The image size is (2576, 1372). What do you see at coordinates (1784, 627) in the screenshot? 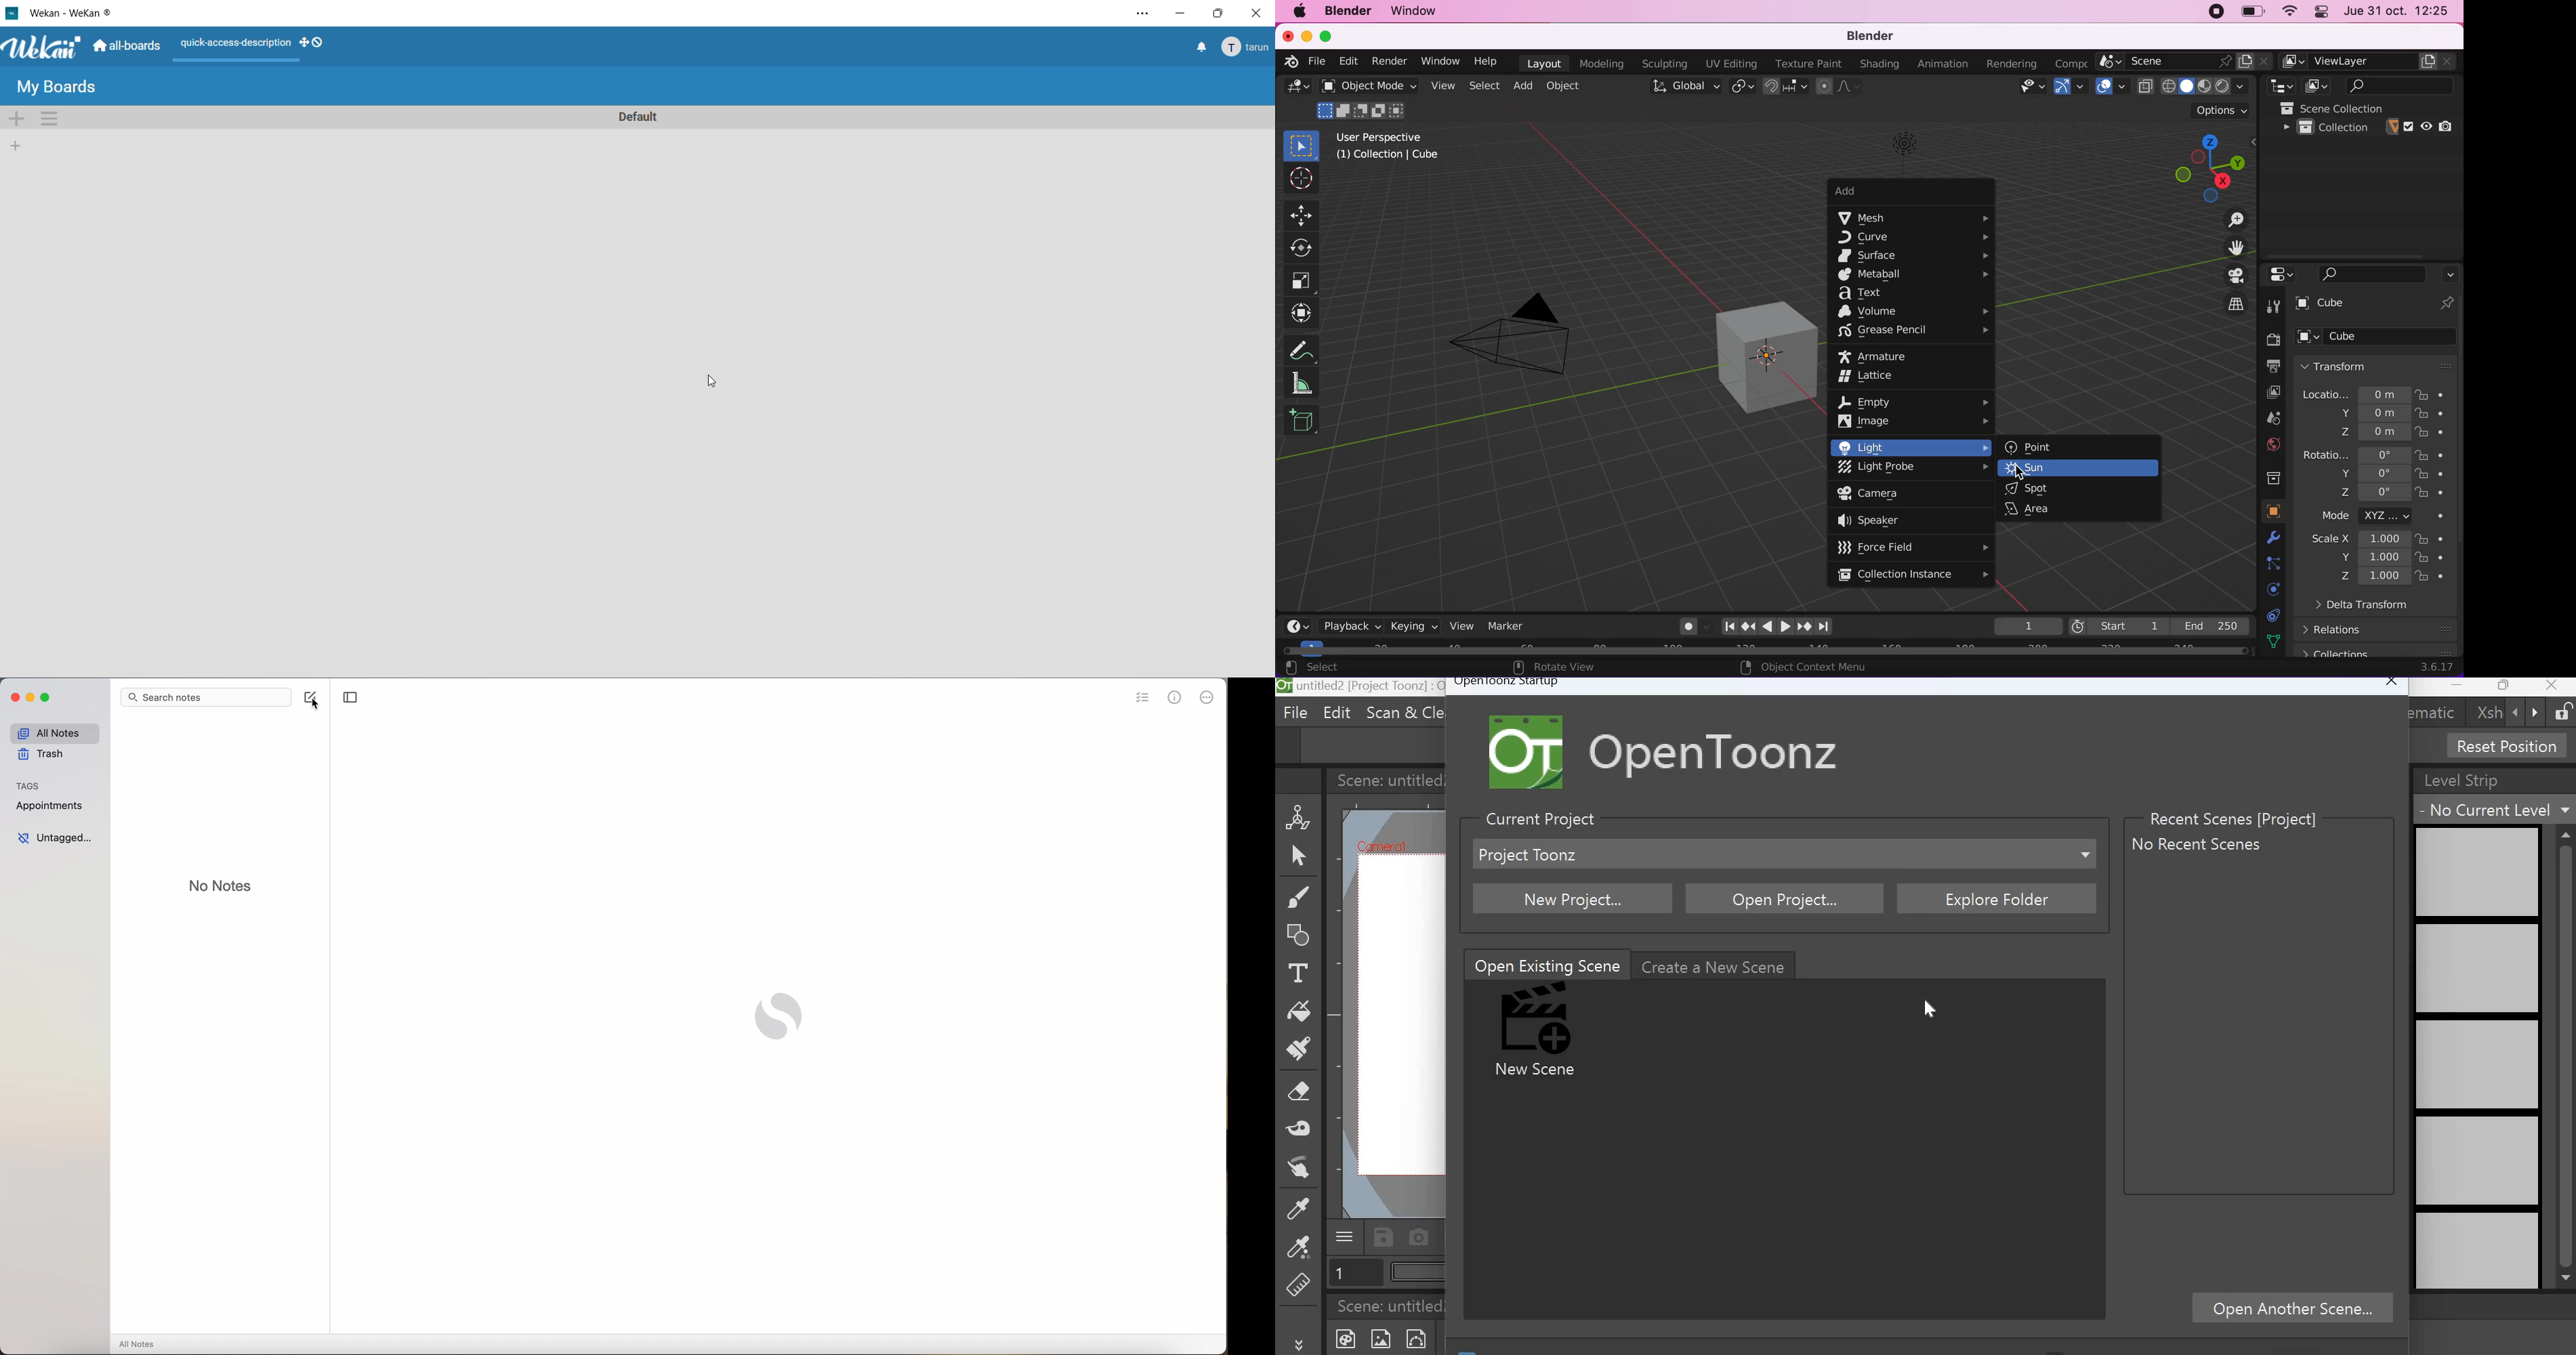
I see `Play animation` at bounding box center [1784, 627].